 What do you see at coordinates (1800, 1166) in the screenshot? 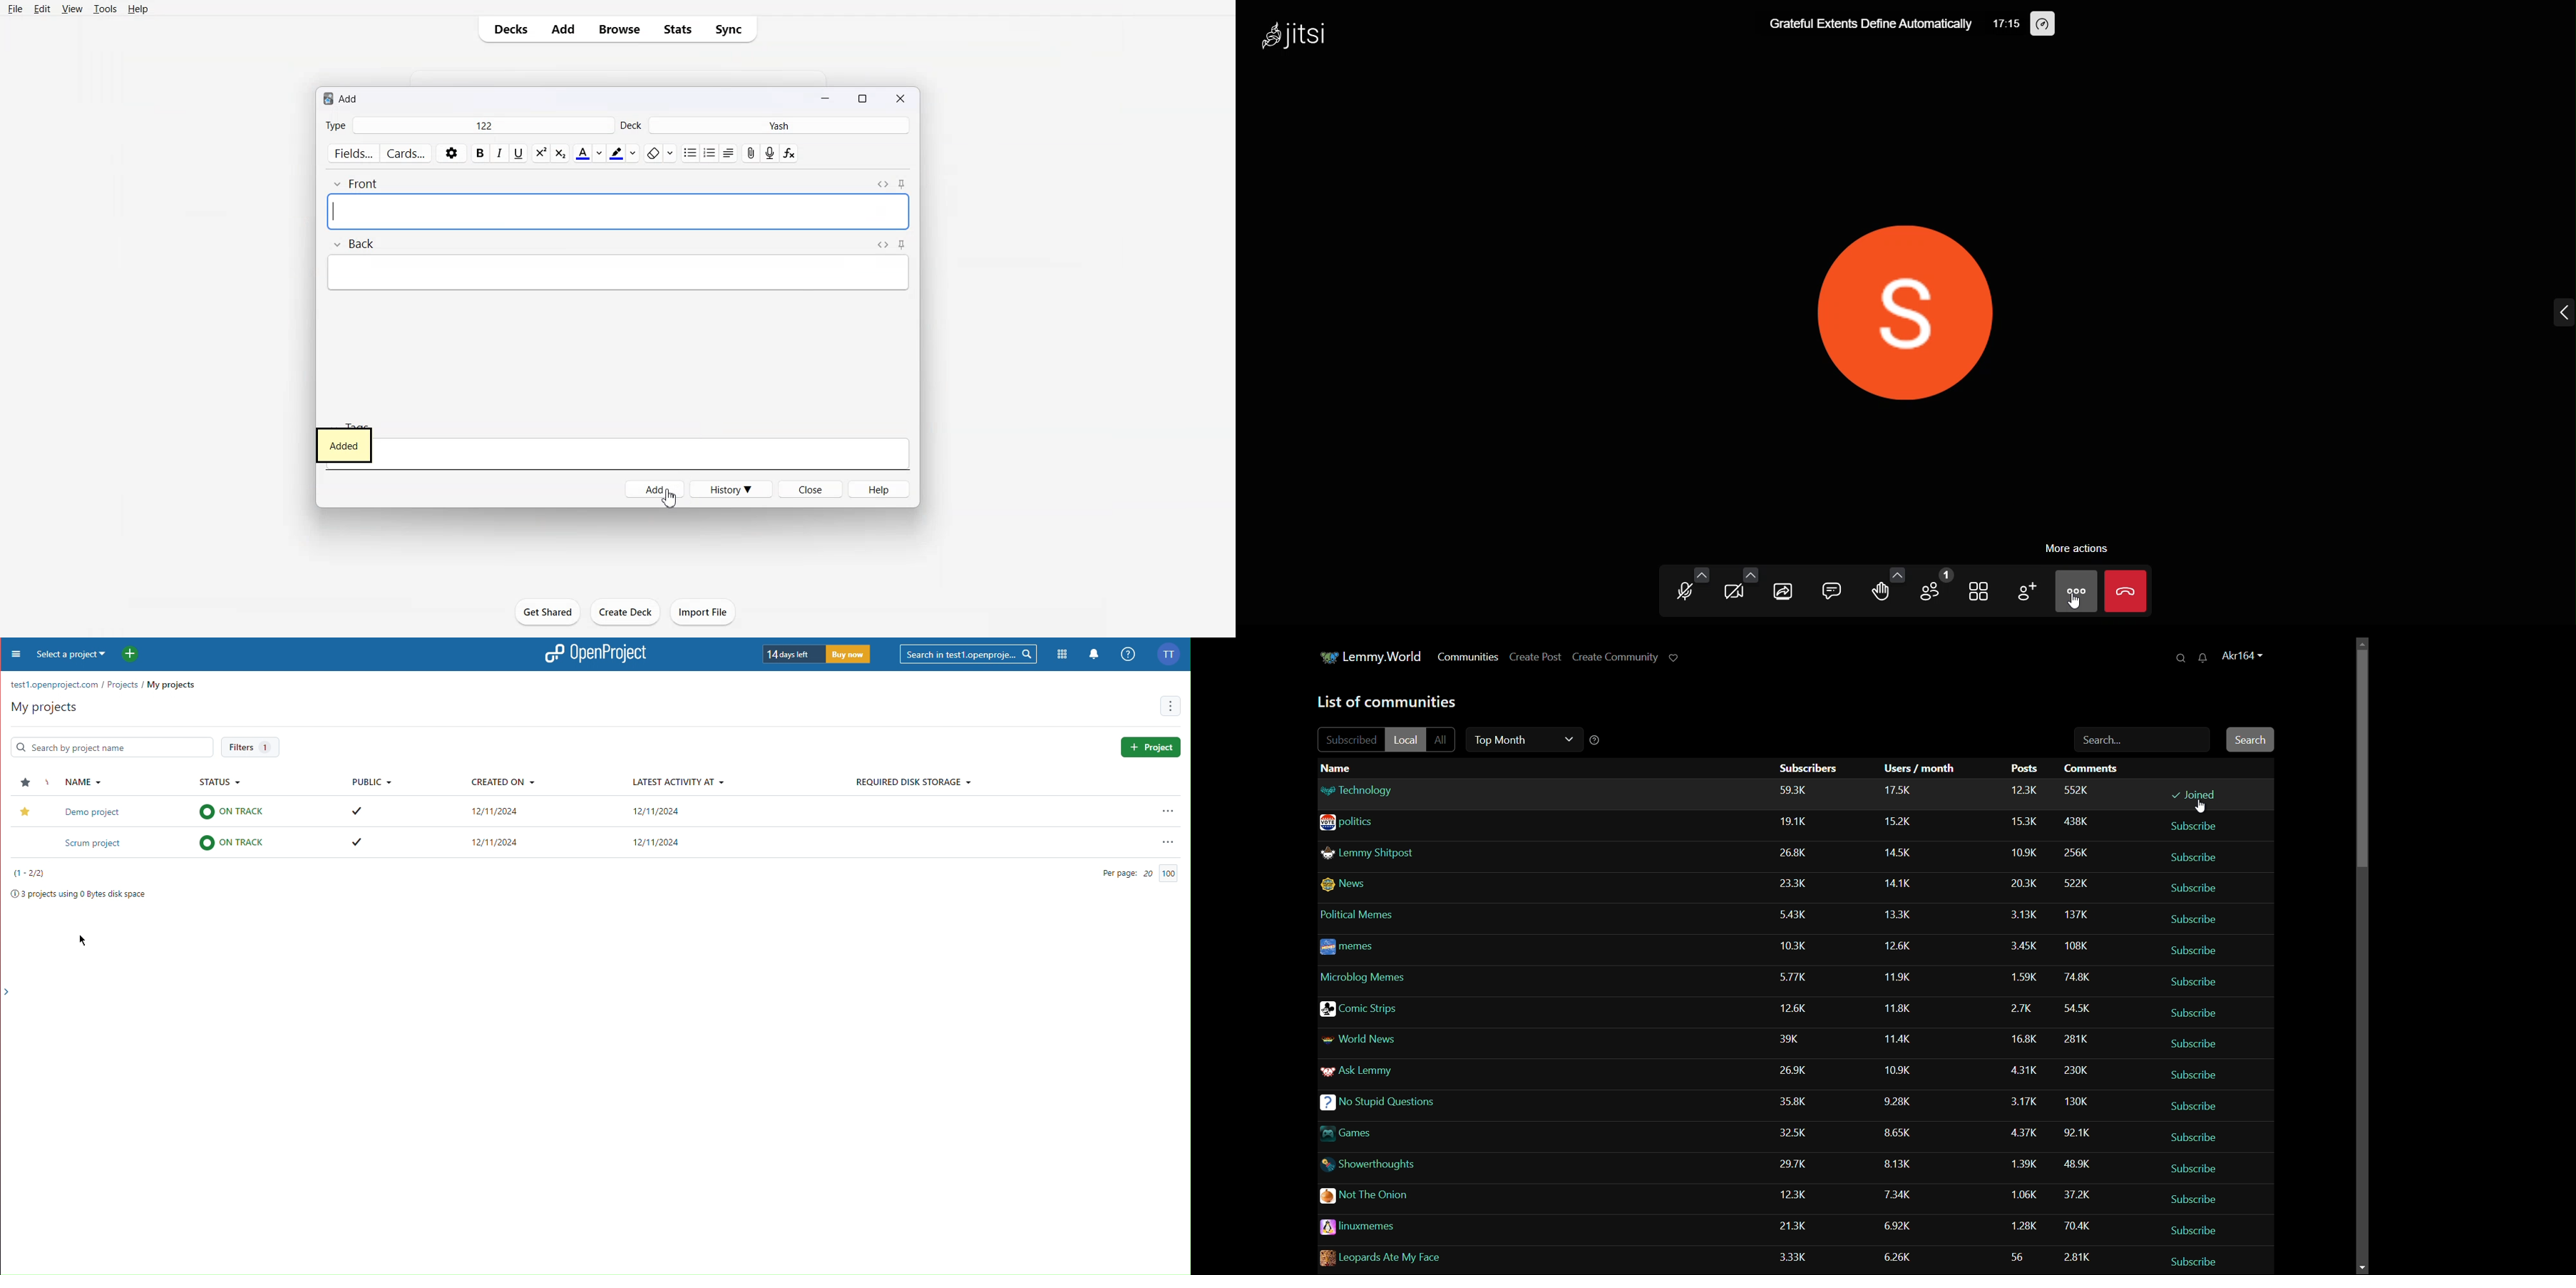
I see `subscribers` at bounding box center [1800, 1166].